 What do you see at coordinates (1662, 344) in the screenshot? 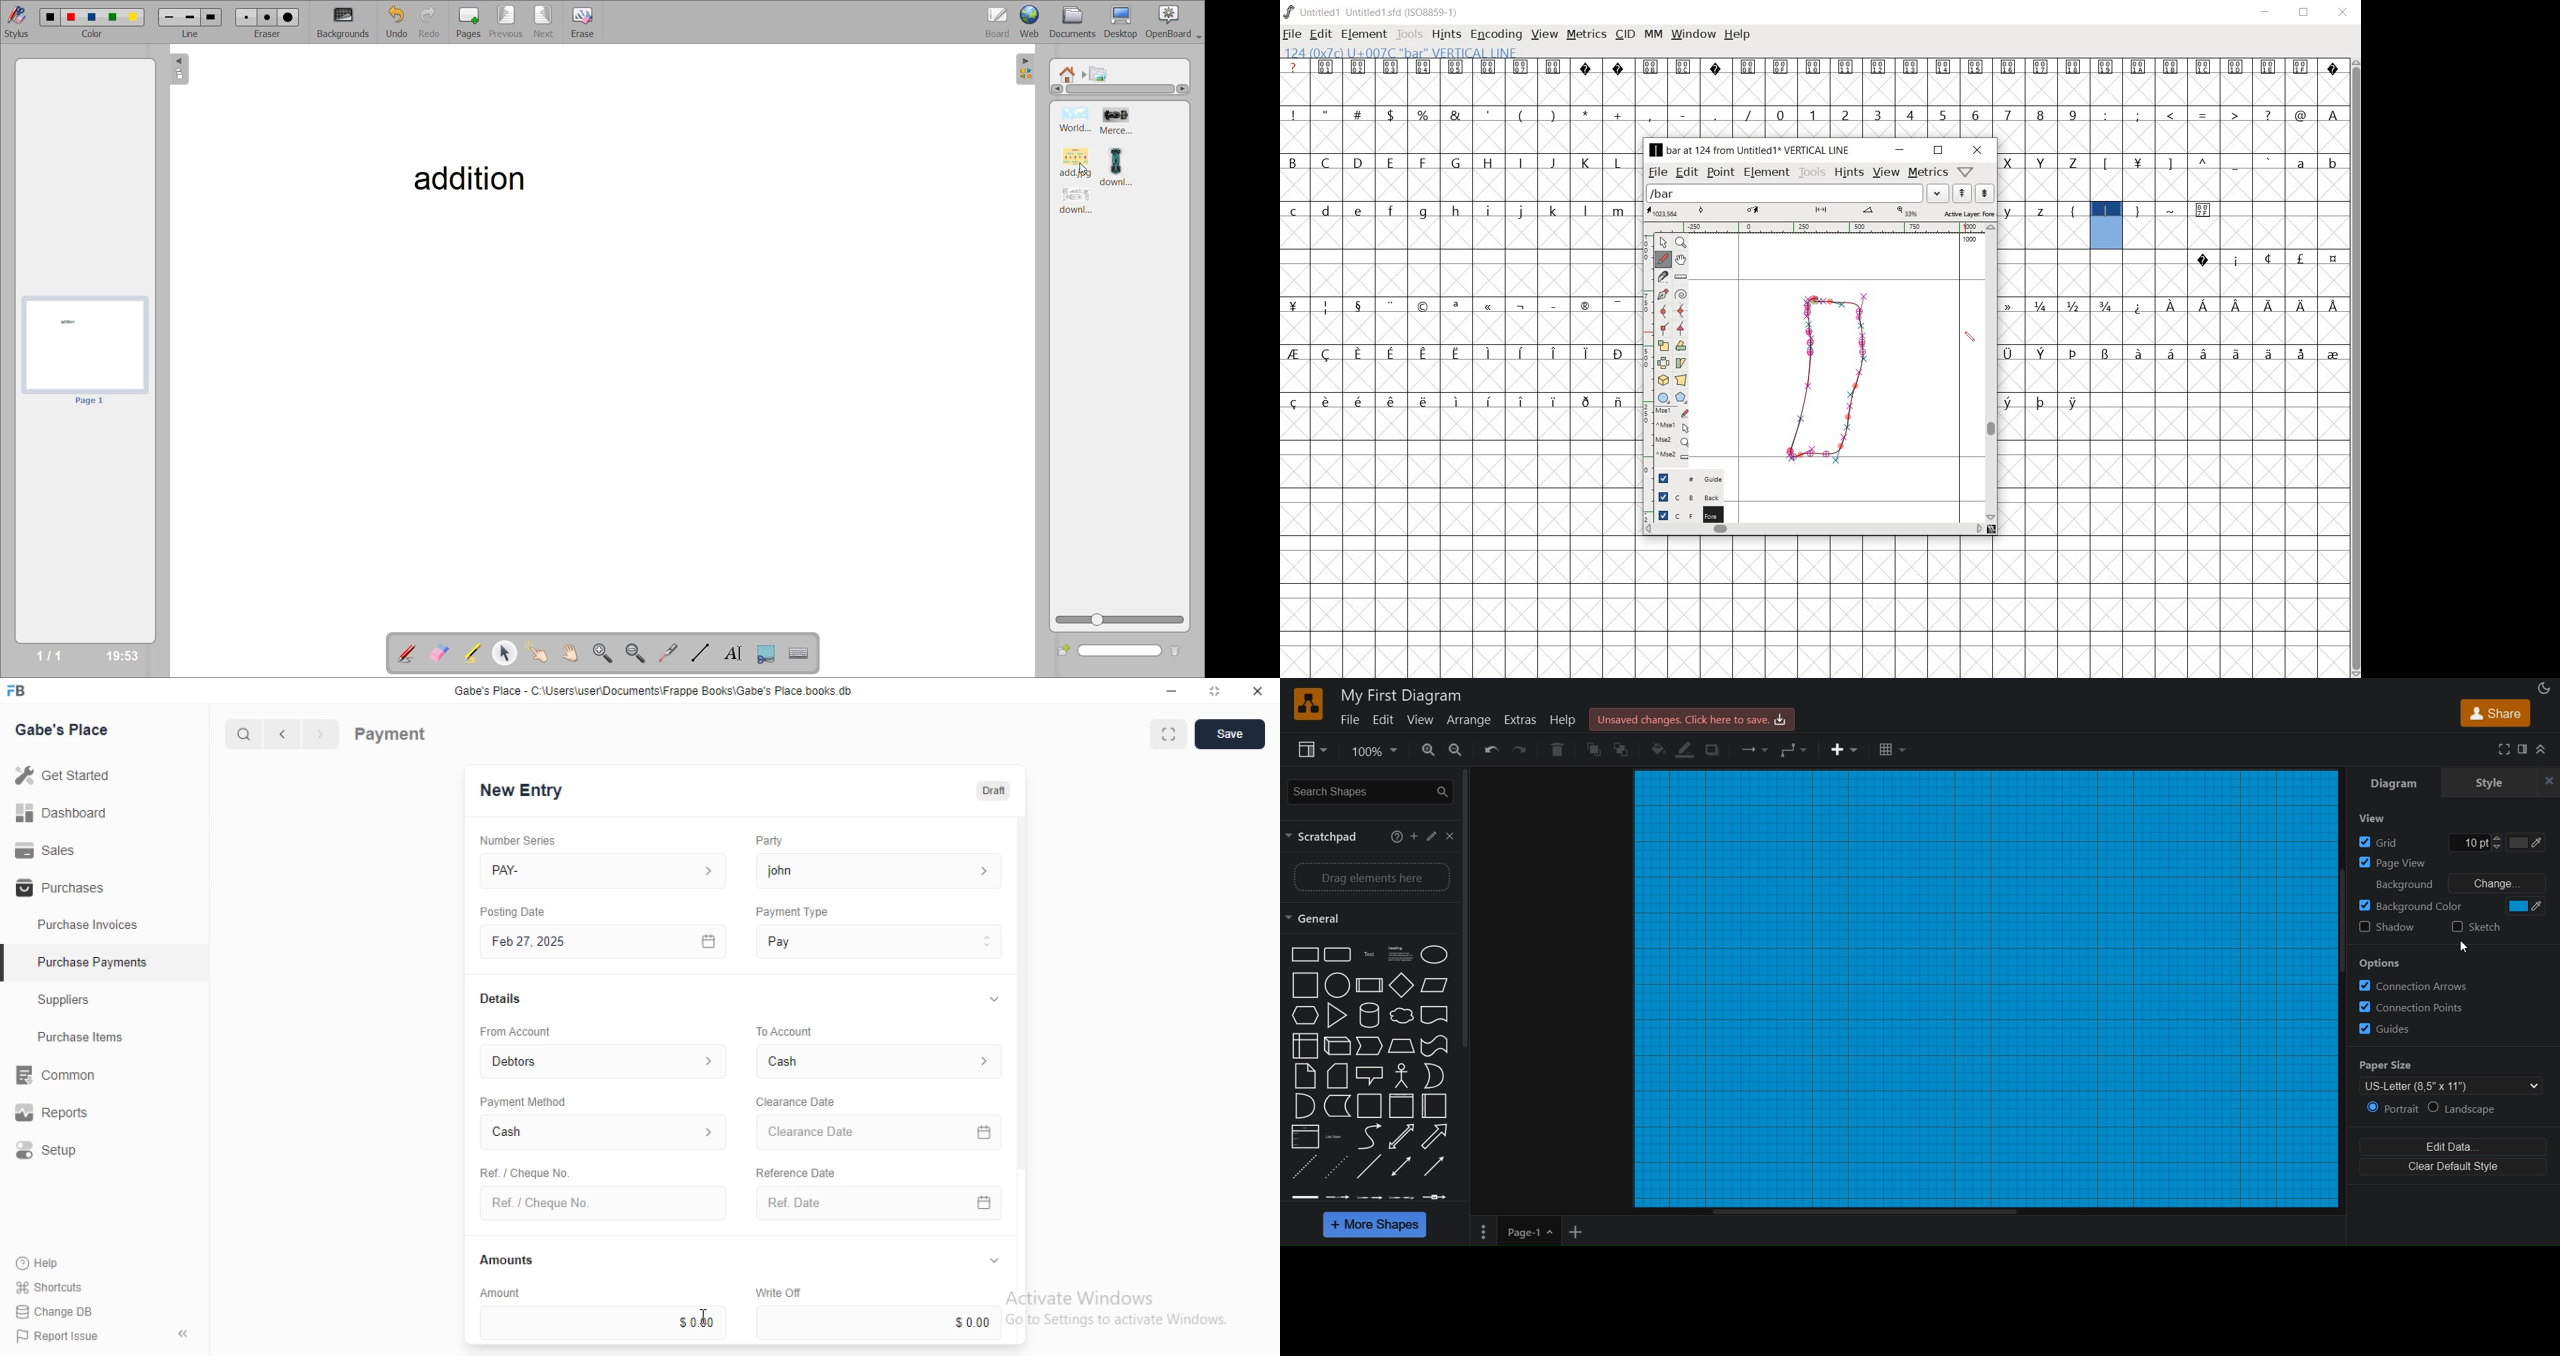
I see `scale the selection` at bounding box center [1662, 344].